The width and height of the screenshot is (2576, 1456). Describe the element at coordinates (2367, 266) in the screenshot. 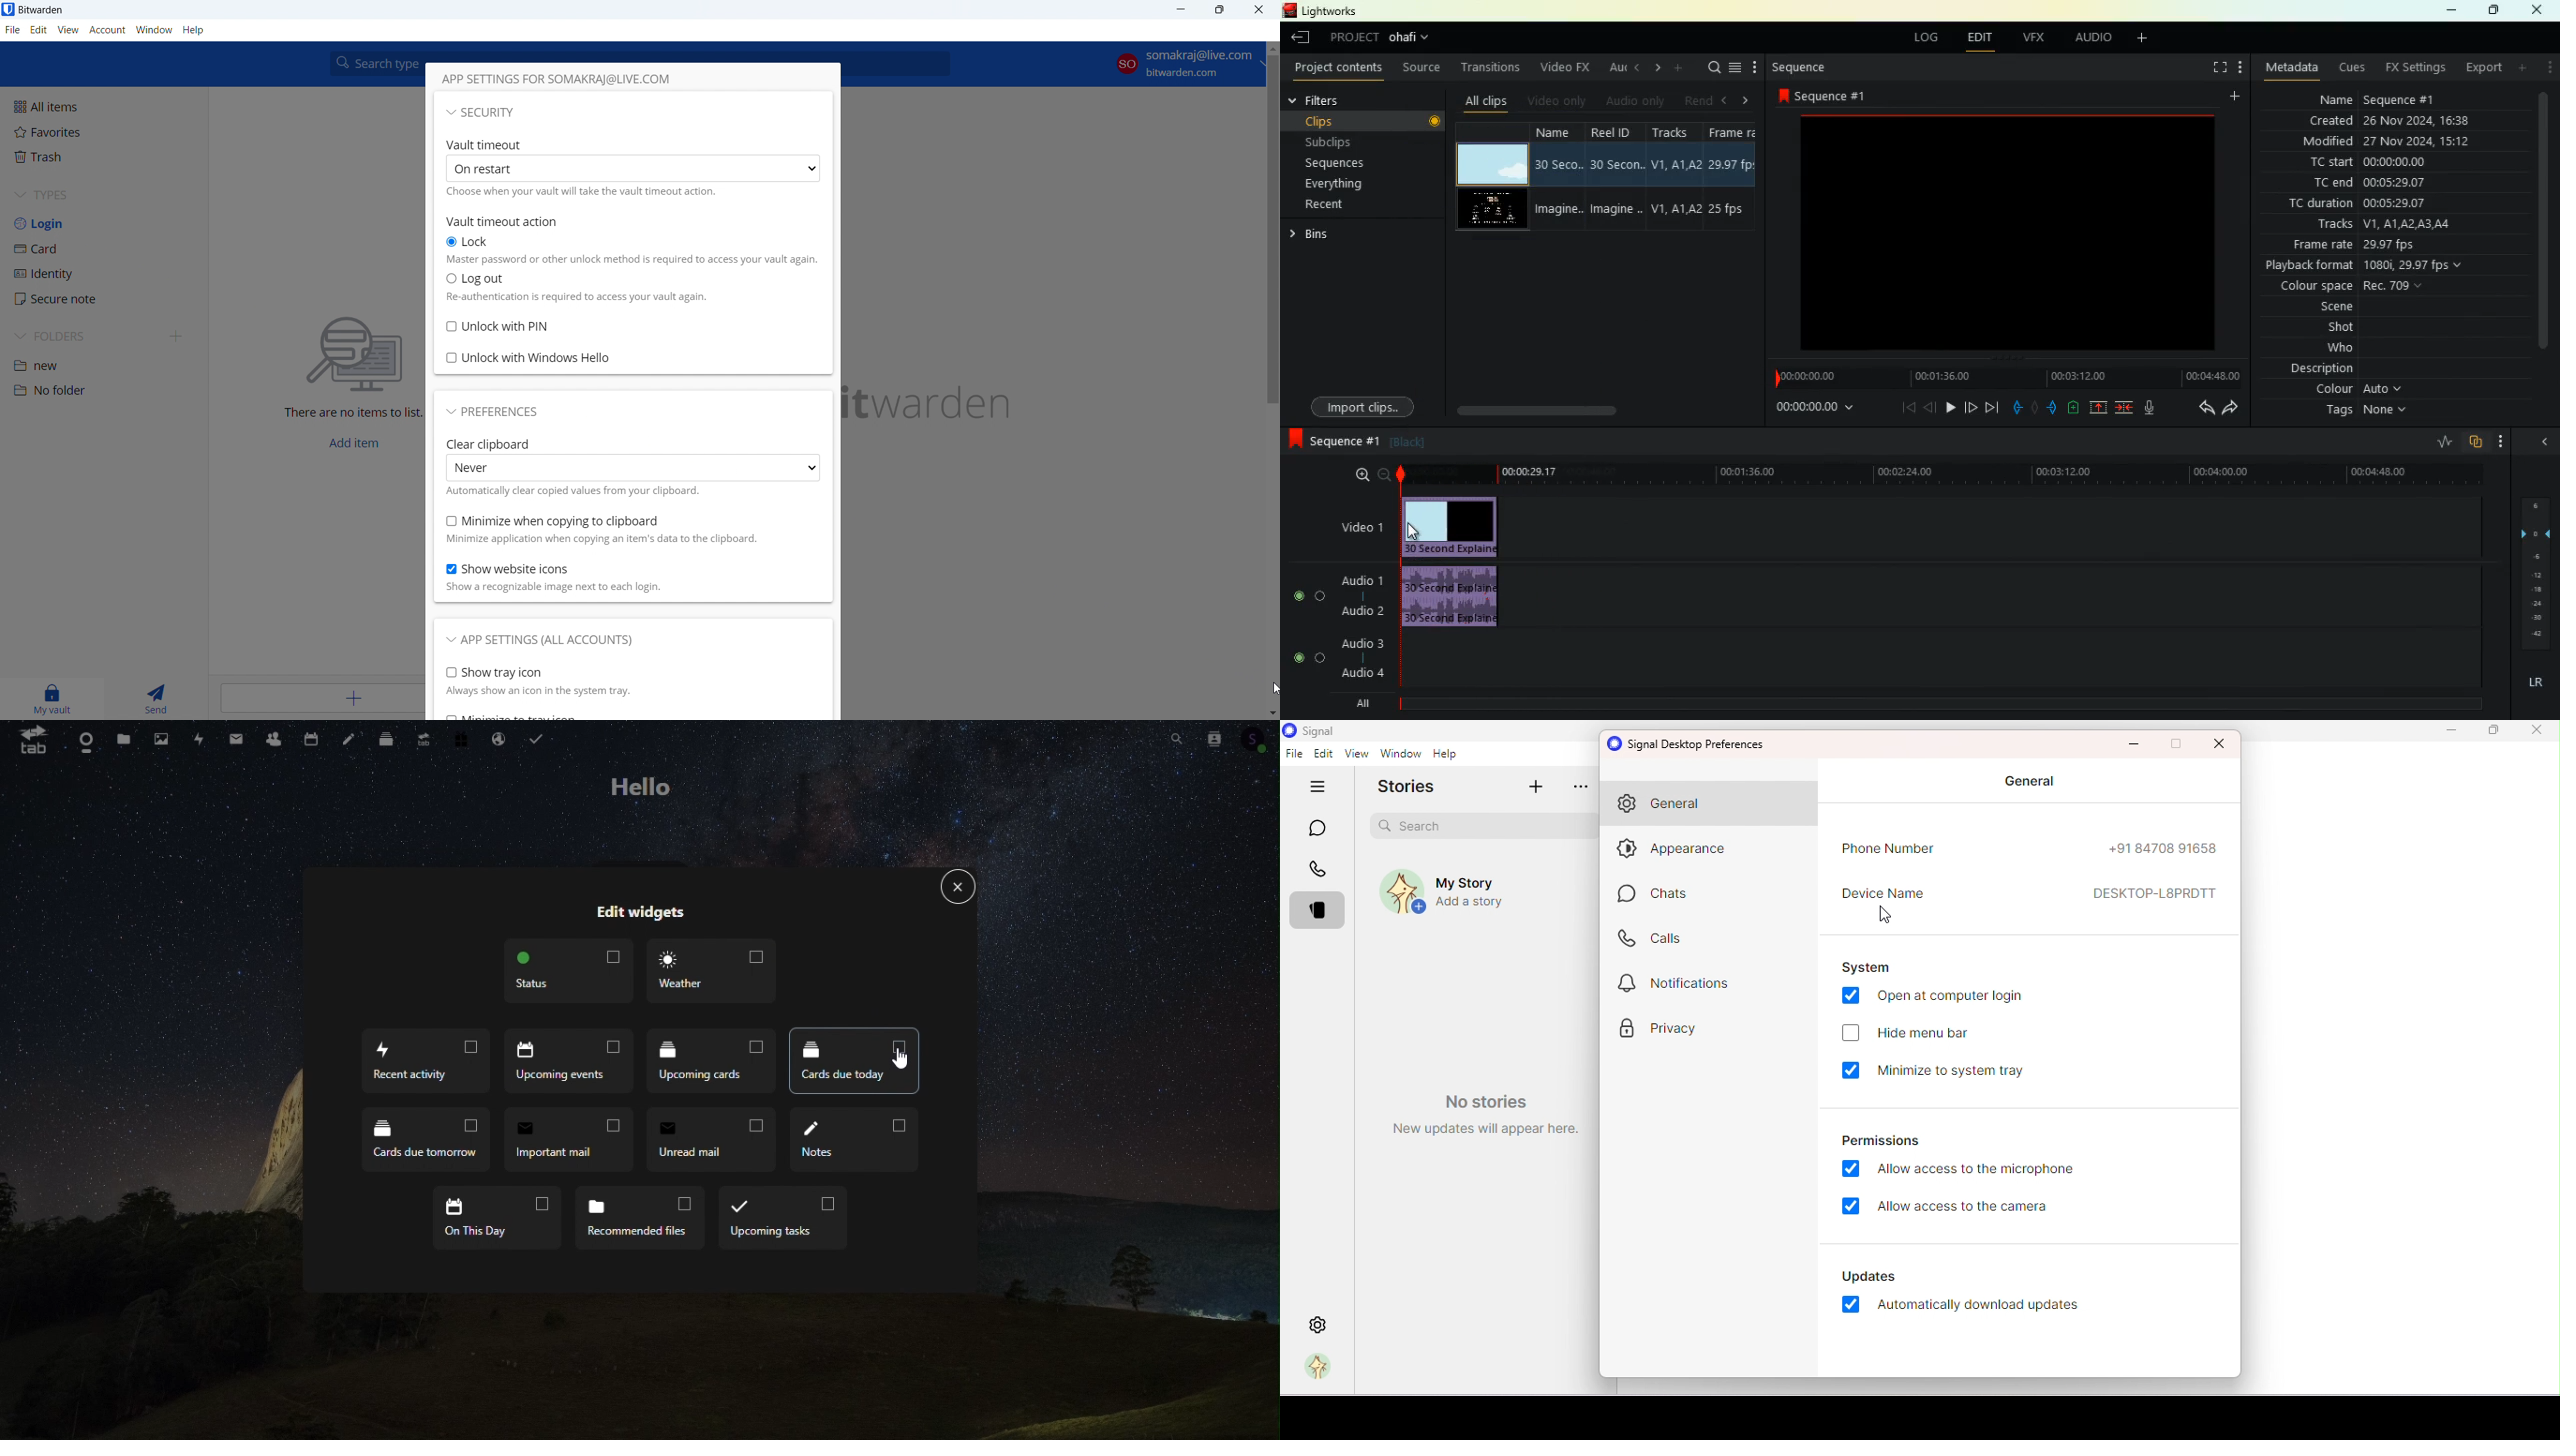

I see `playback format` at that location.